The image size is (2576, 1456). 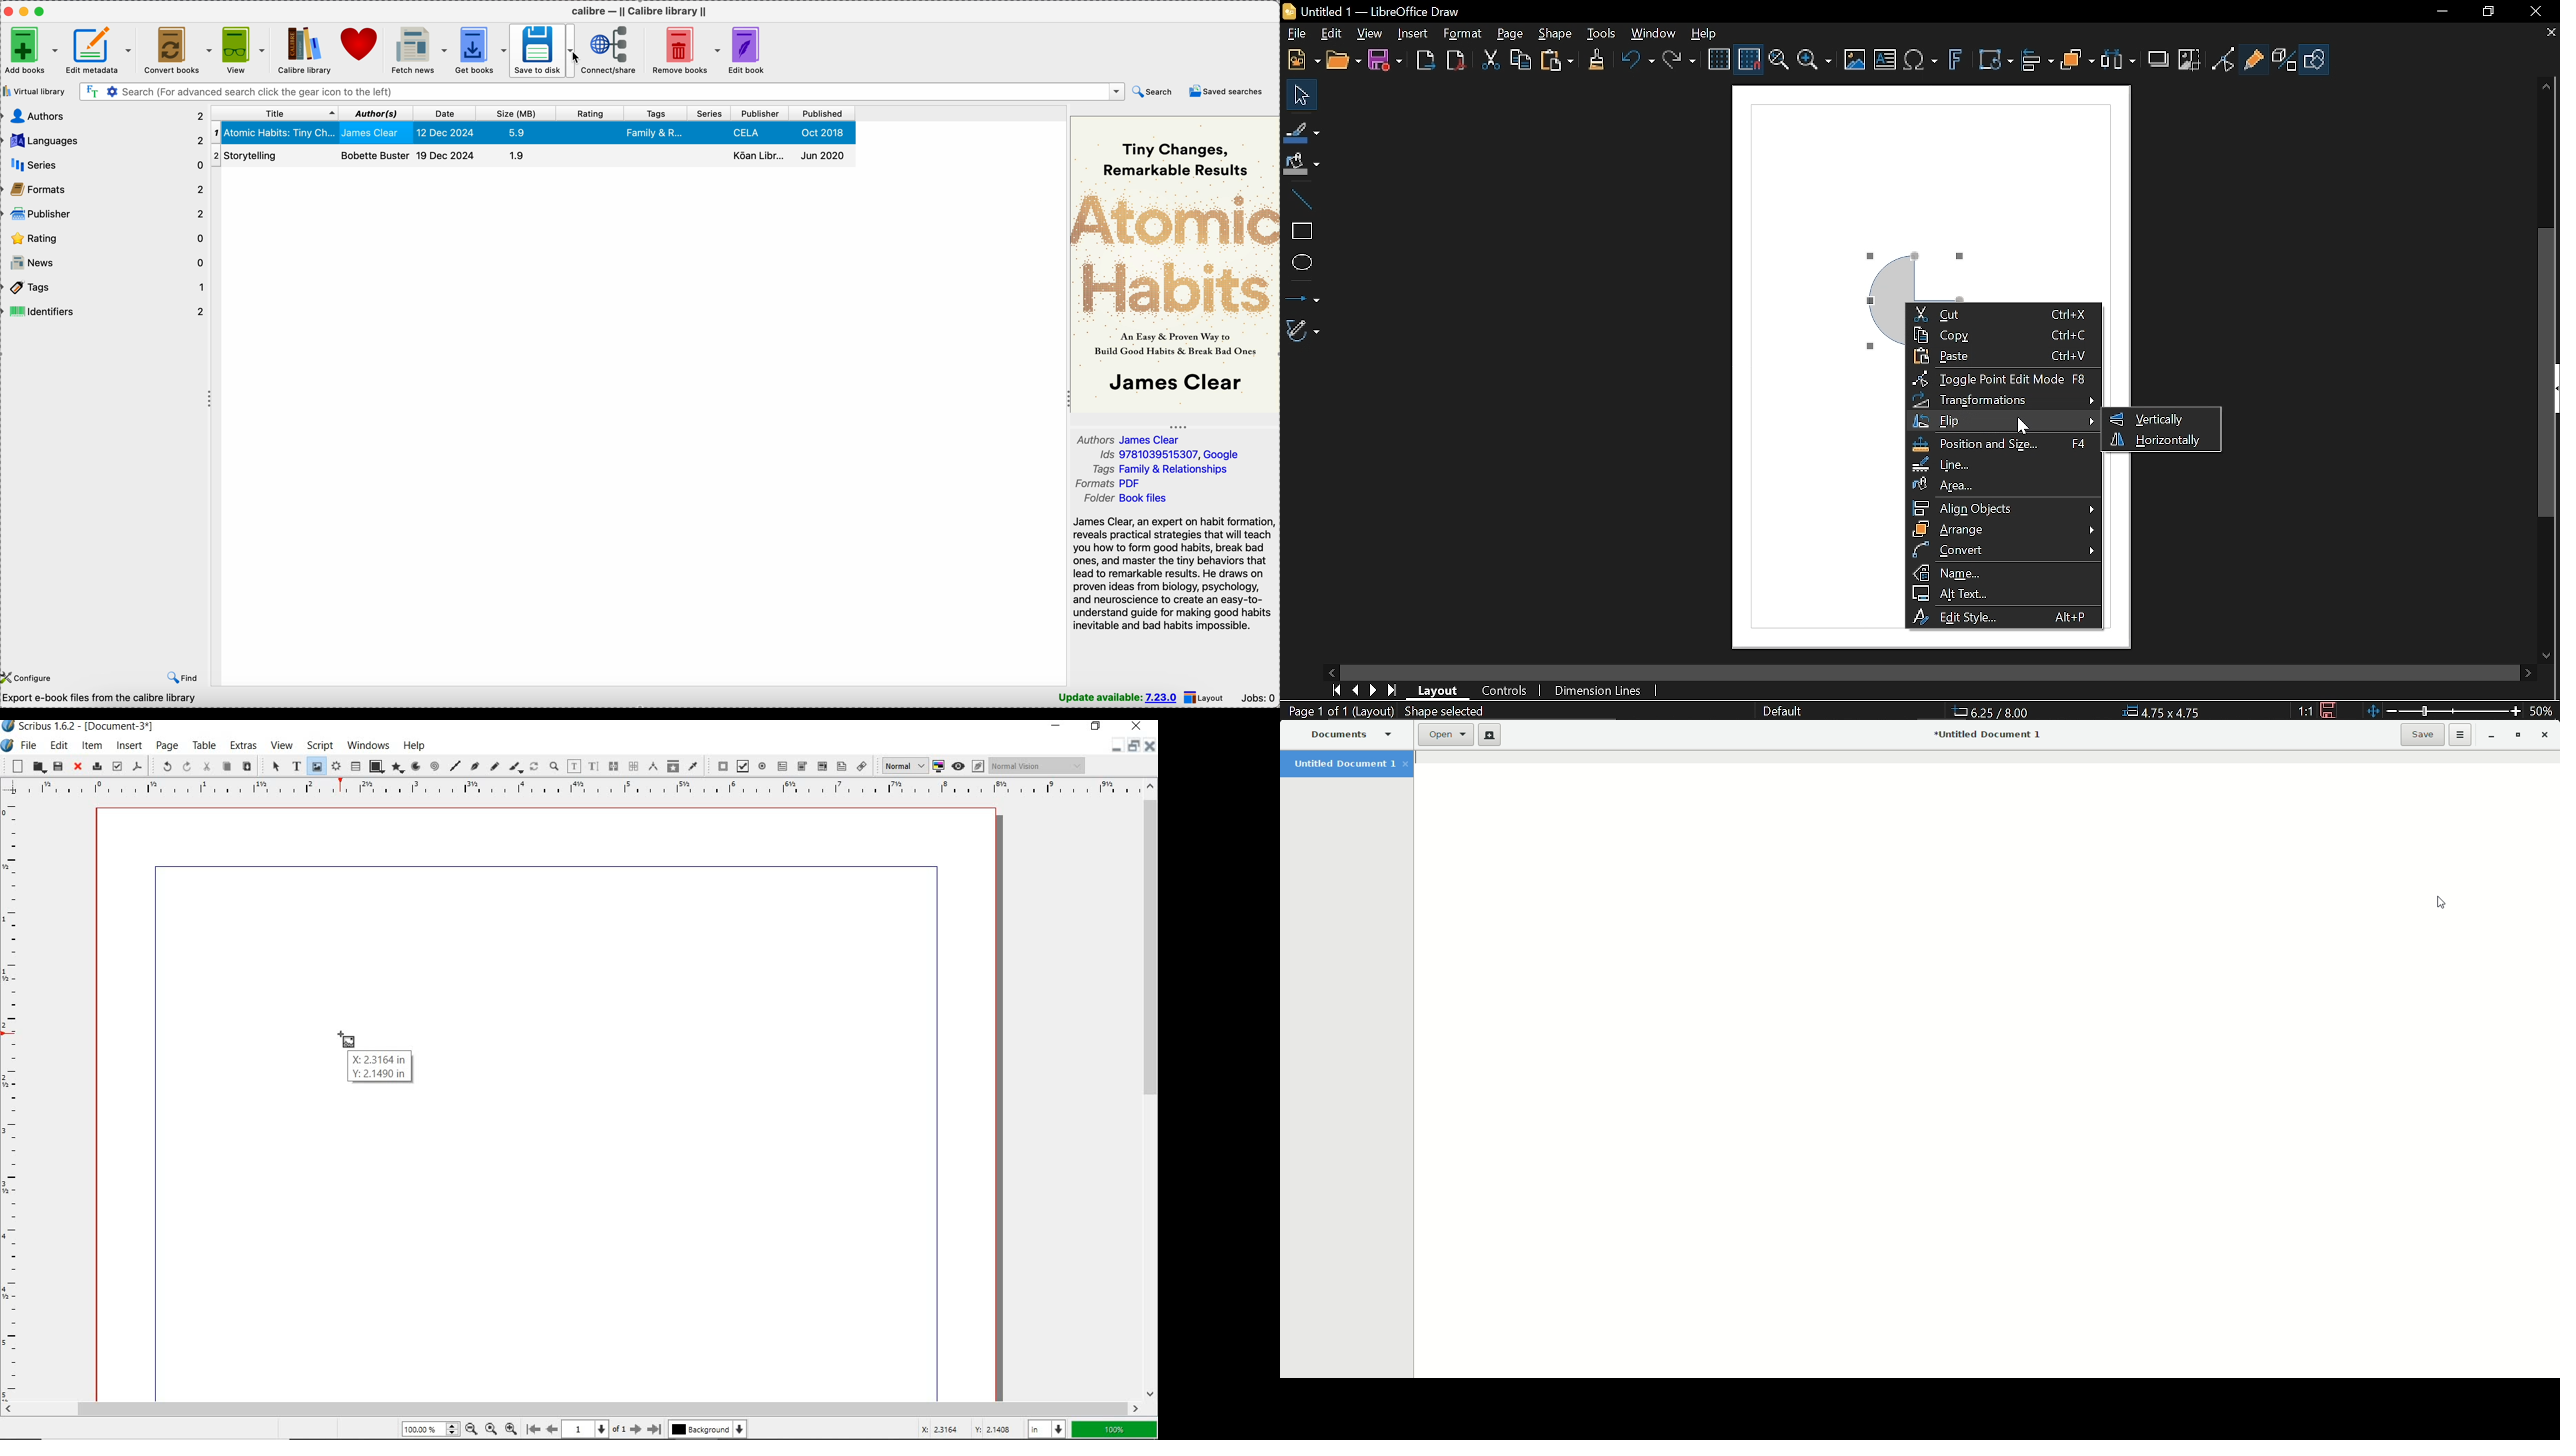 What do you see at coordinates (1999, 379) in the screenshot?
I see `Toggle point edit mode   F8` at bounding box center [1999, 379].